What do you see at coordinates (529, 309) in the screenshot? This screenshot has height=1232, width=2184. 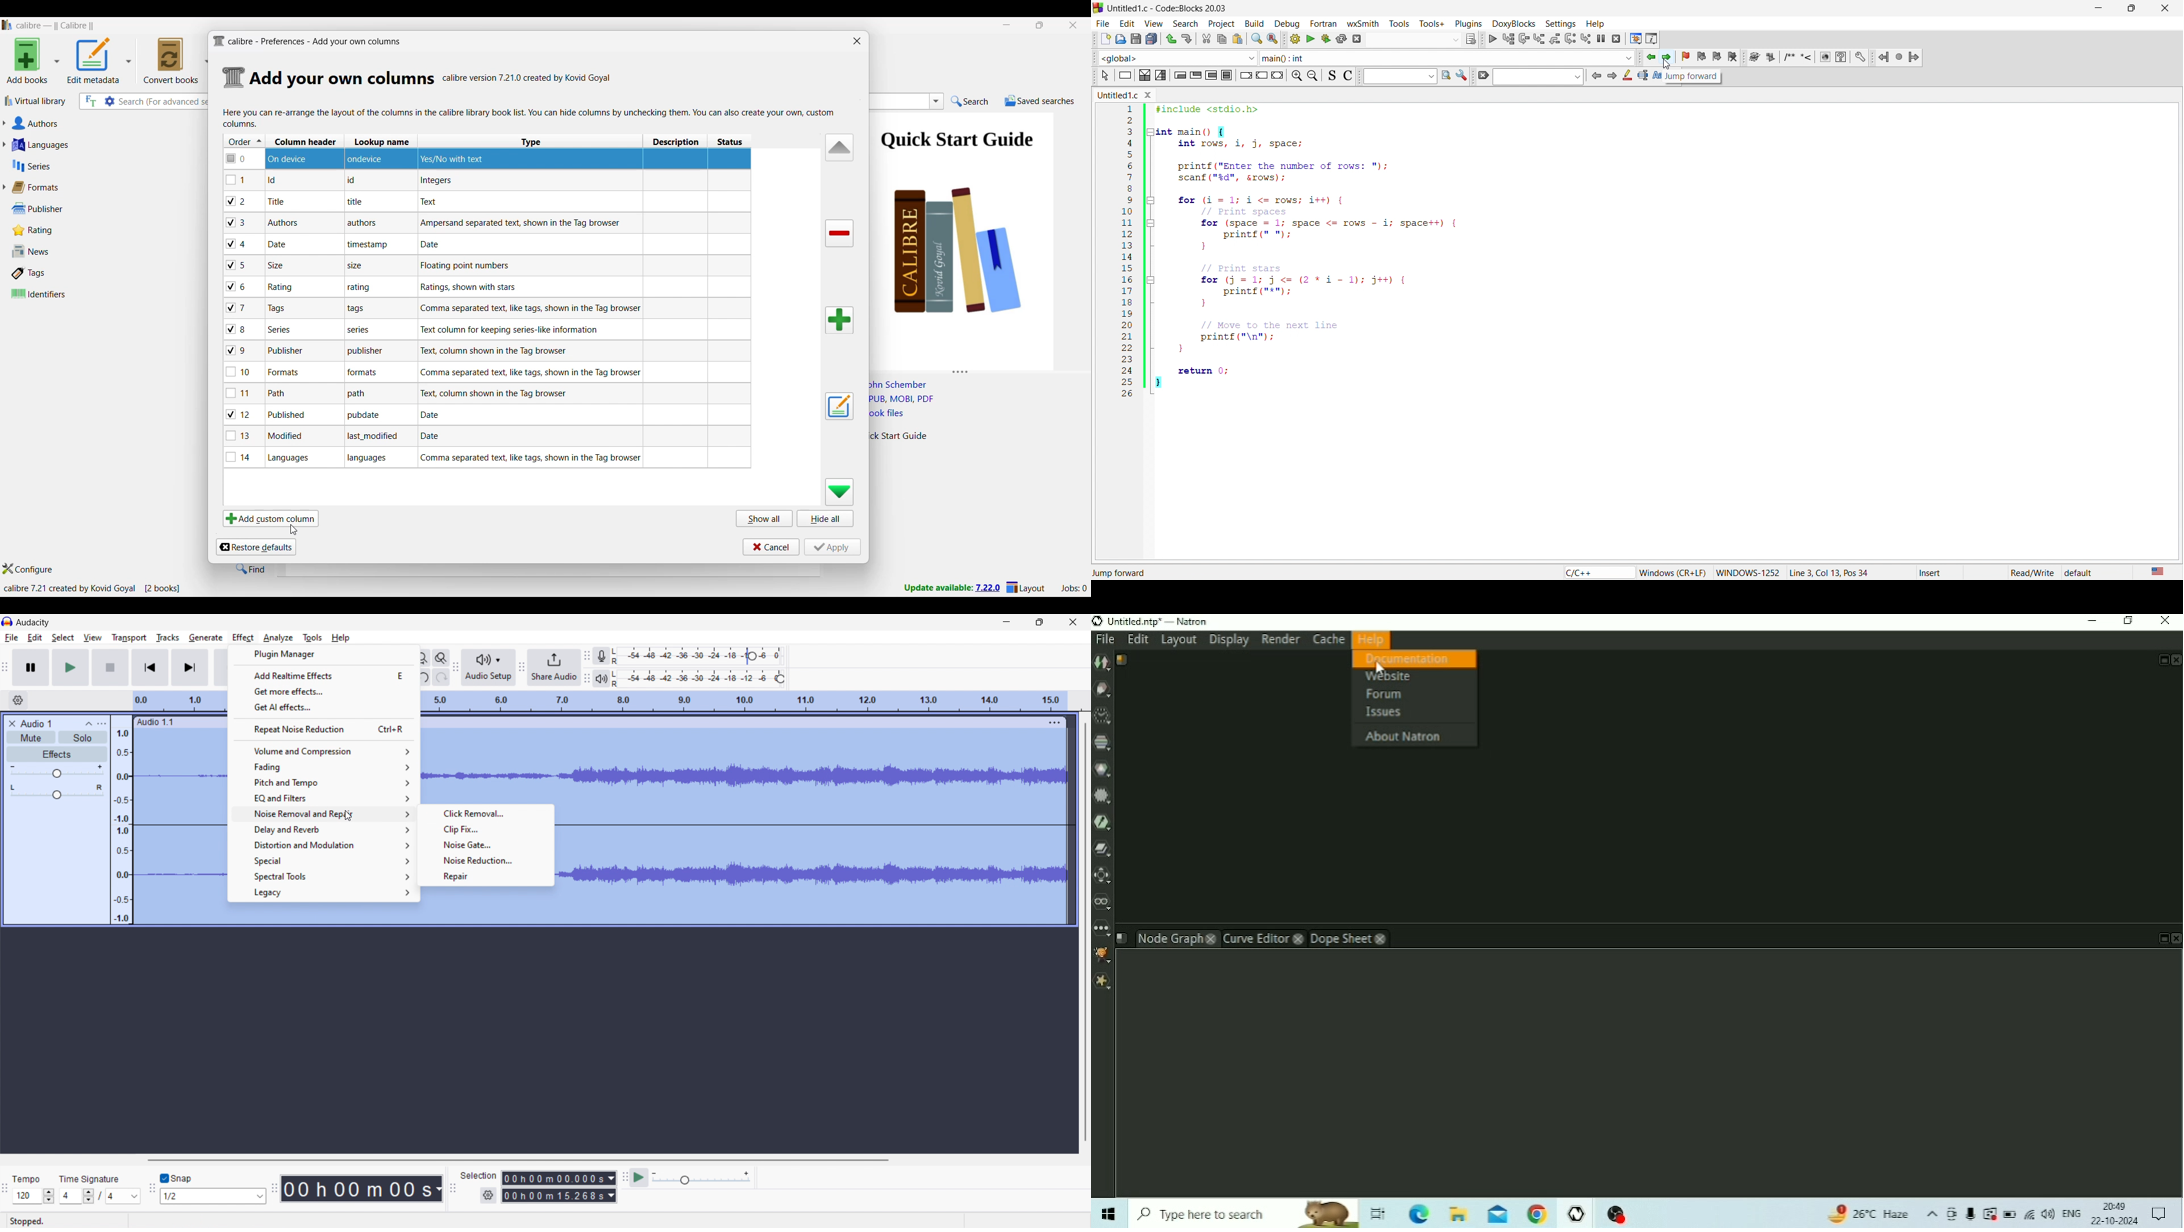 I see `Explanation` at bounding box center [529, 309].